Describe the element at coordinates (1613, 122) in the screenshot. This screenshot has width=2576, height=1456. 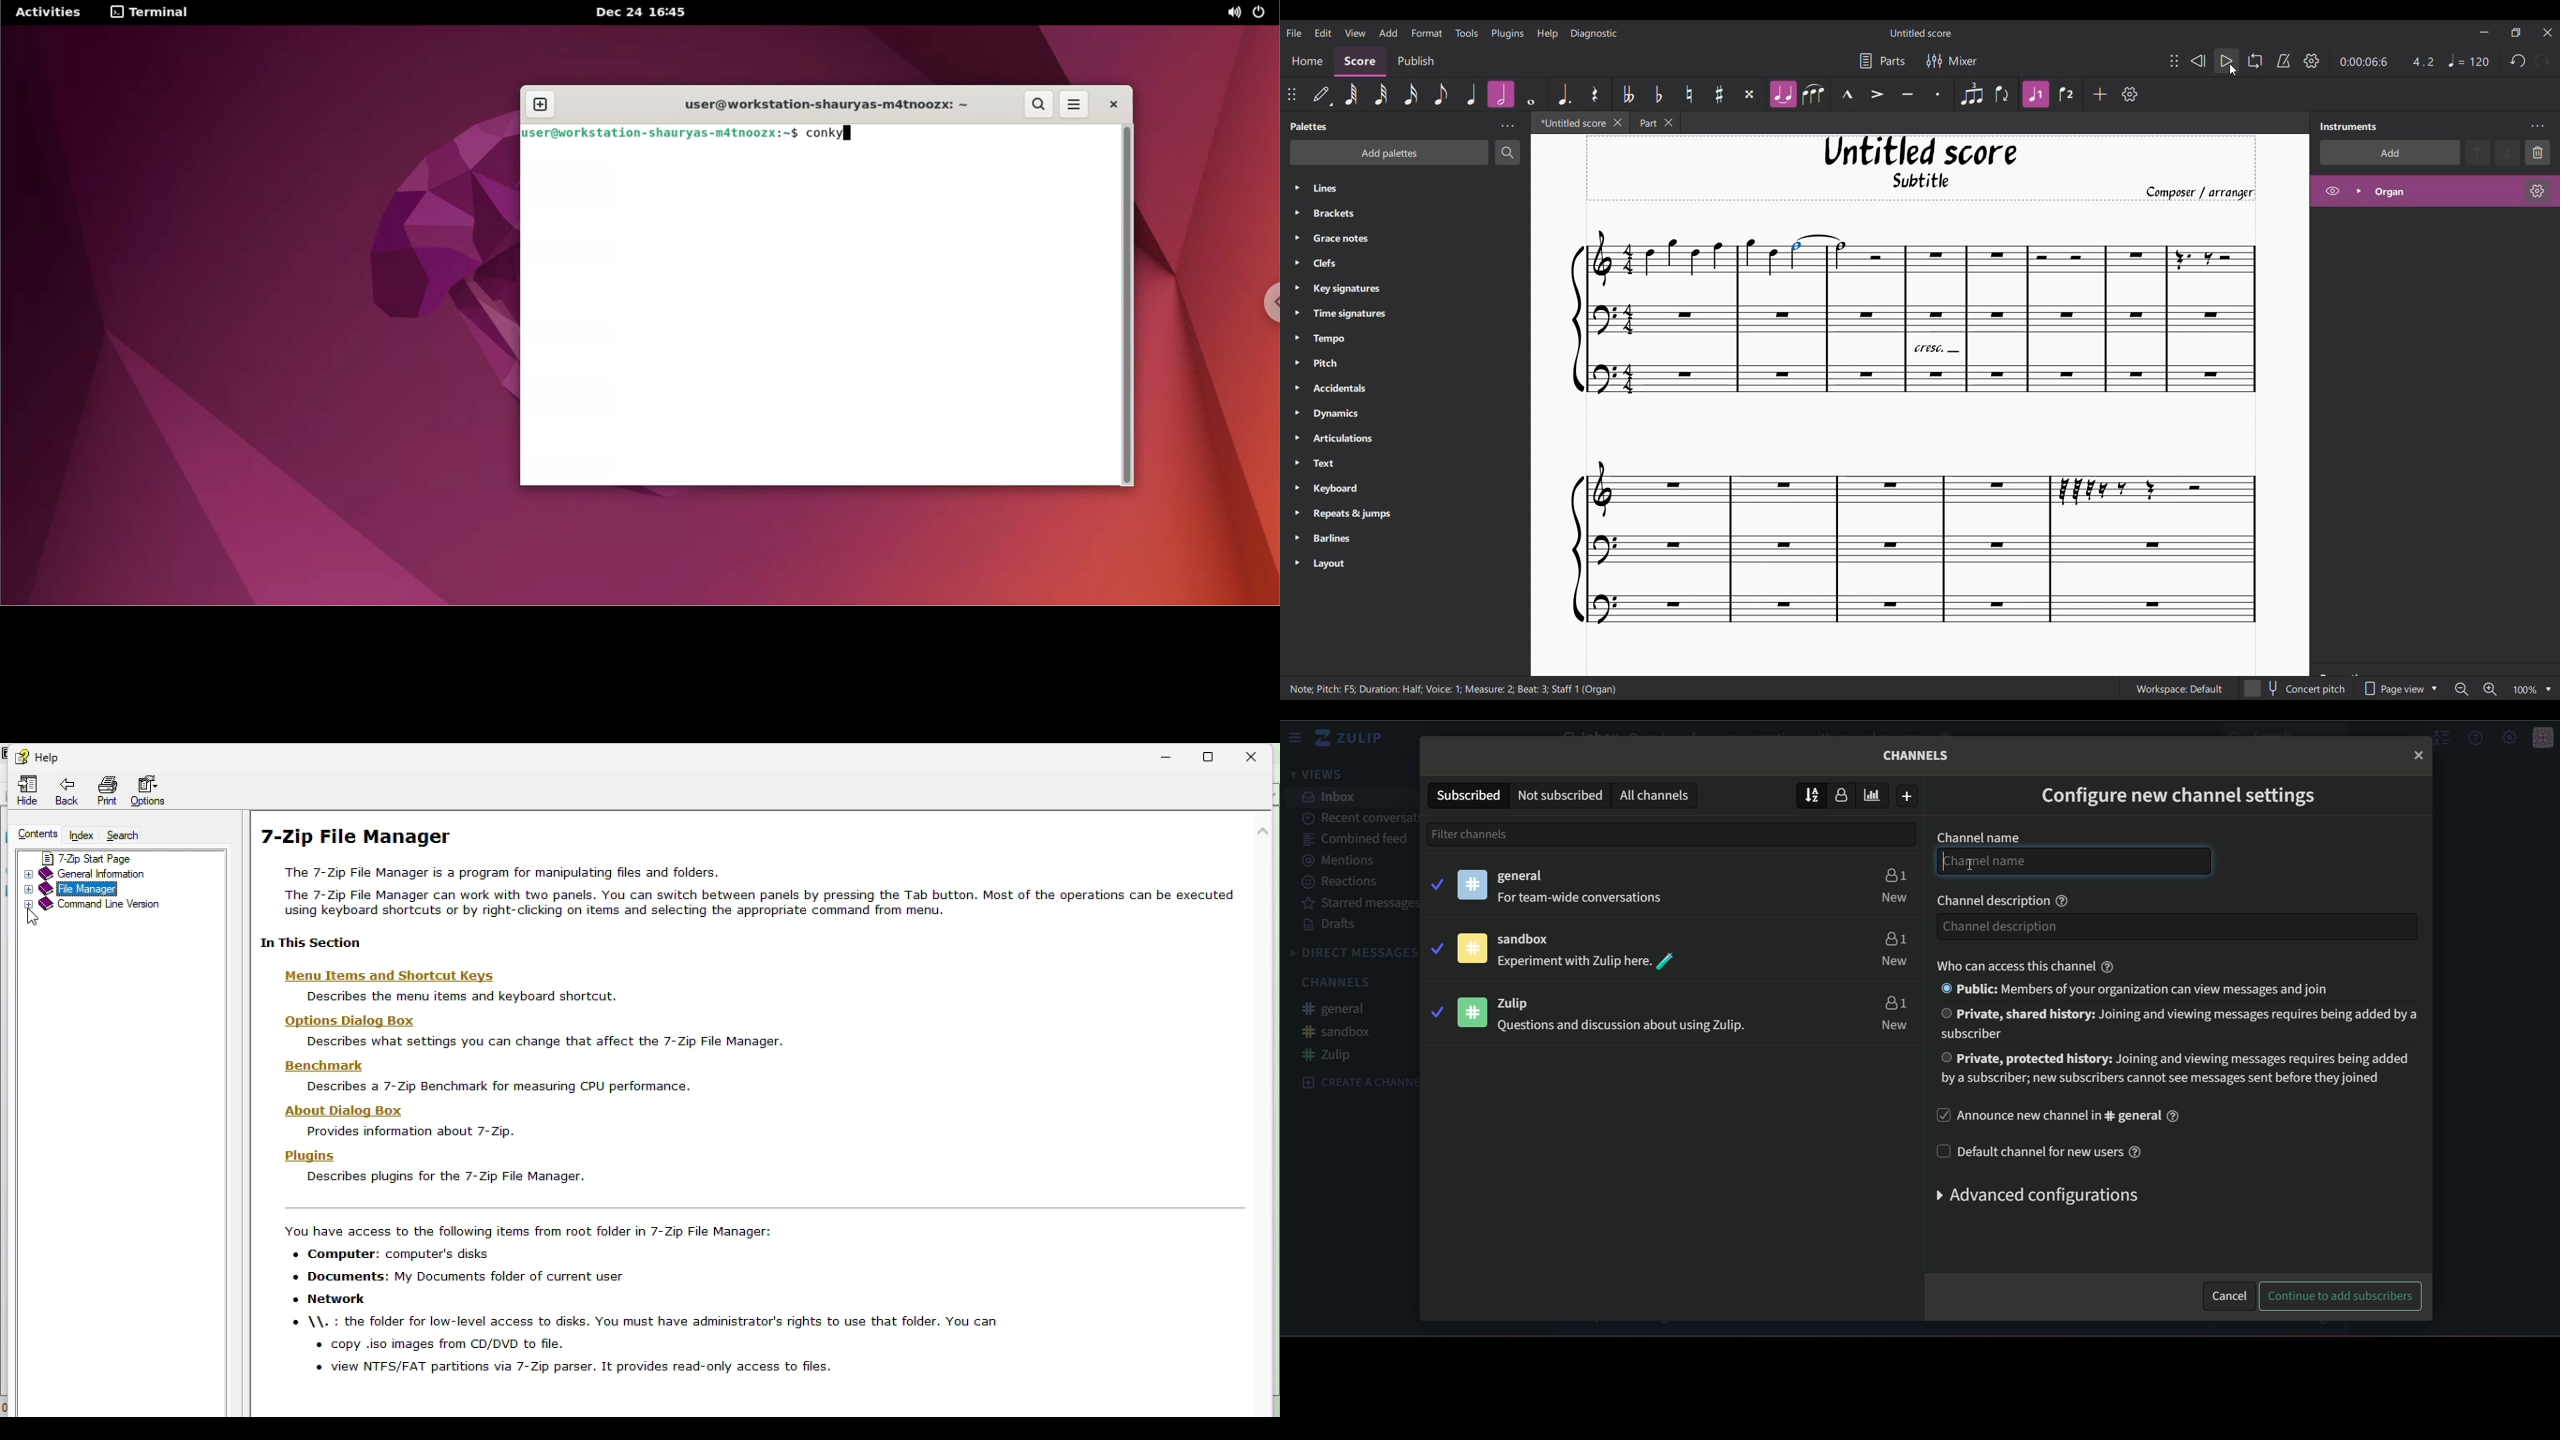
I see `Close current tab` at that location.